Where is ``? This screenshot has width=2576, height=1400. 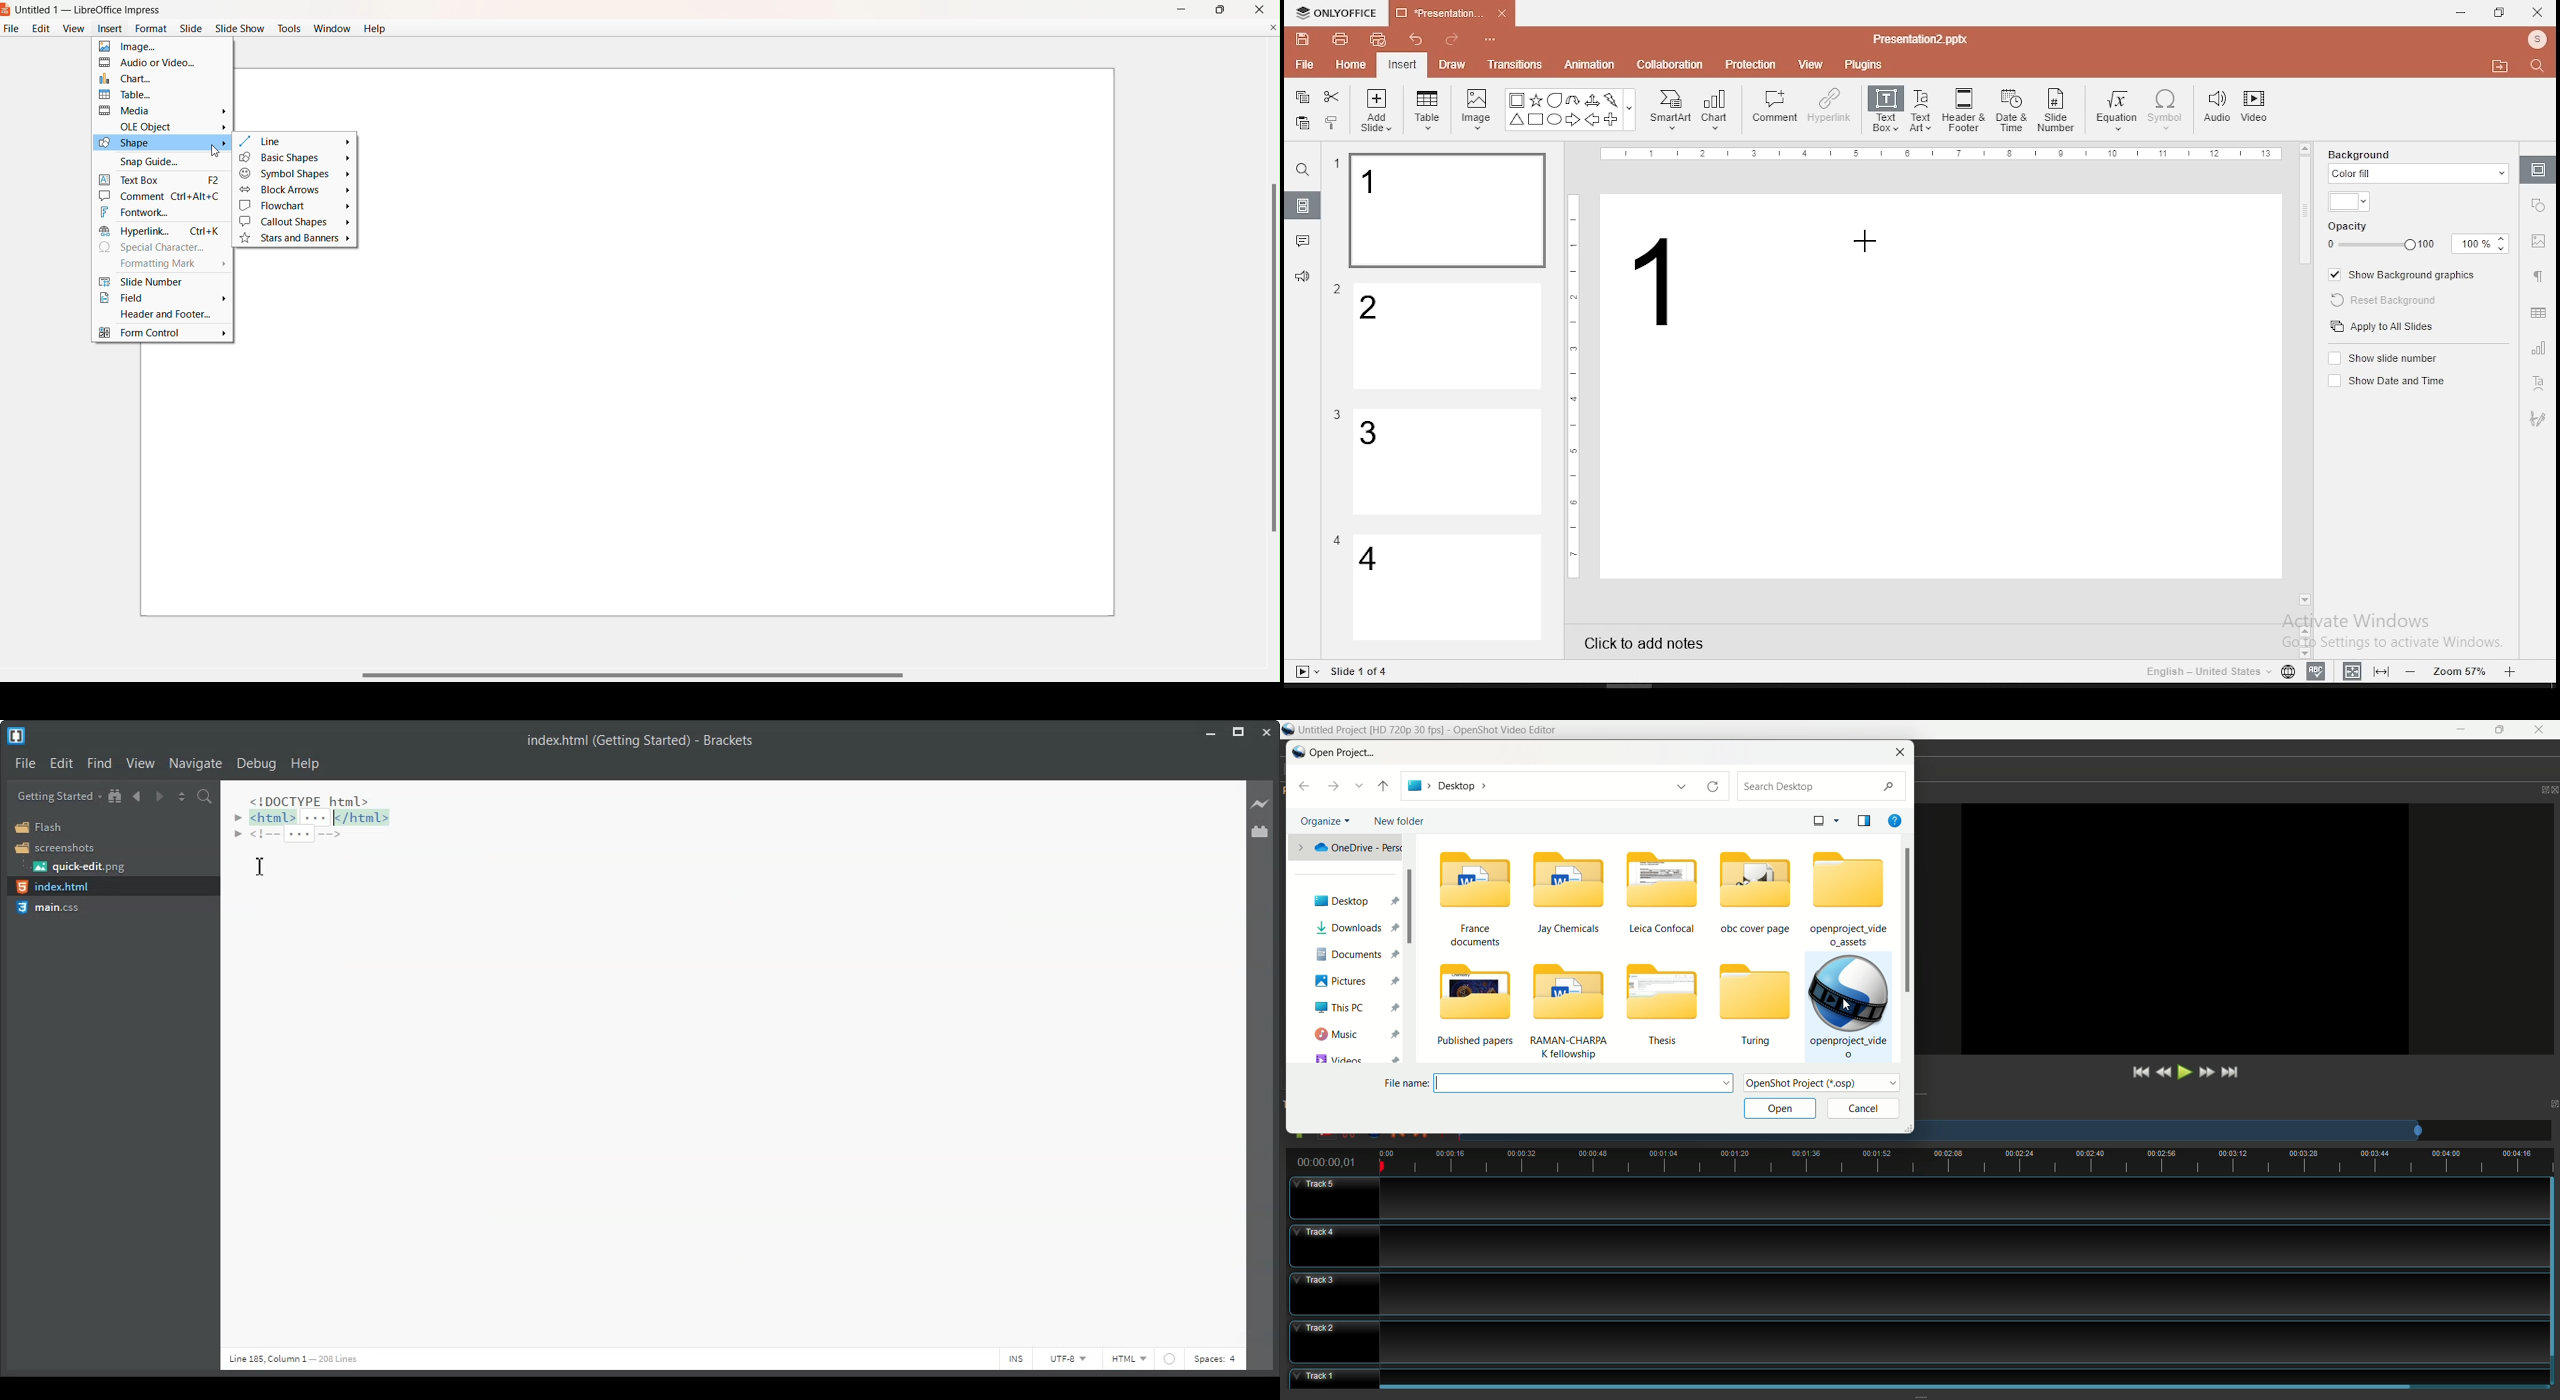
 is located at coordinates (1945, 155).